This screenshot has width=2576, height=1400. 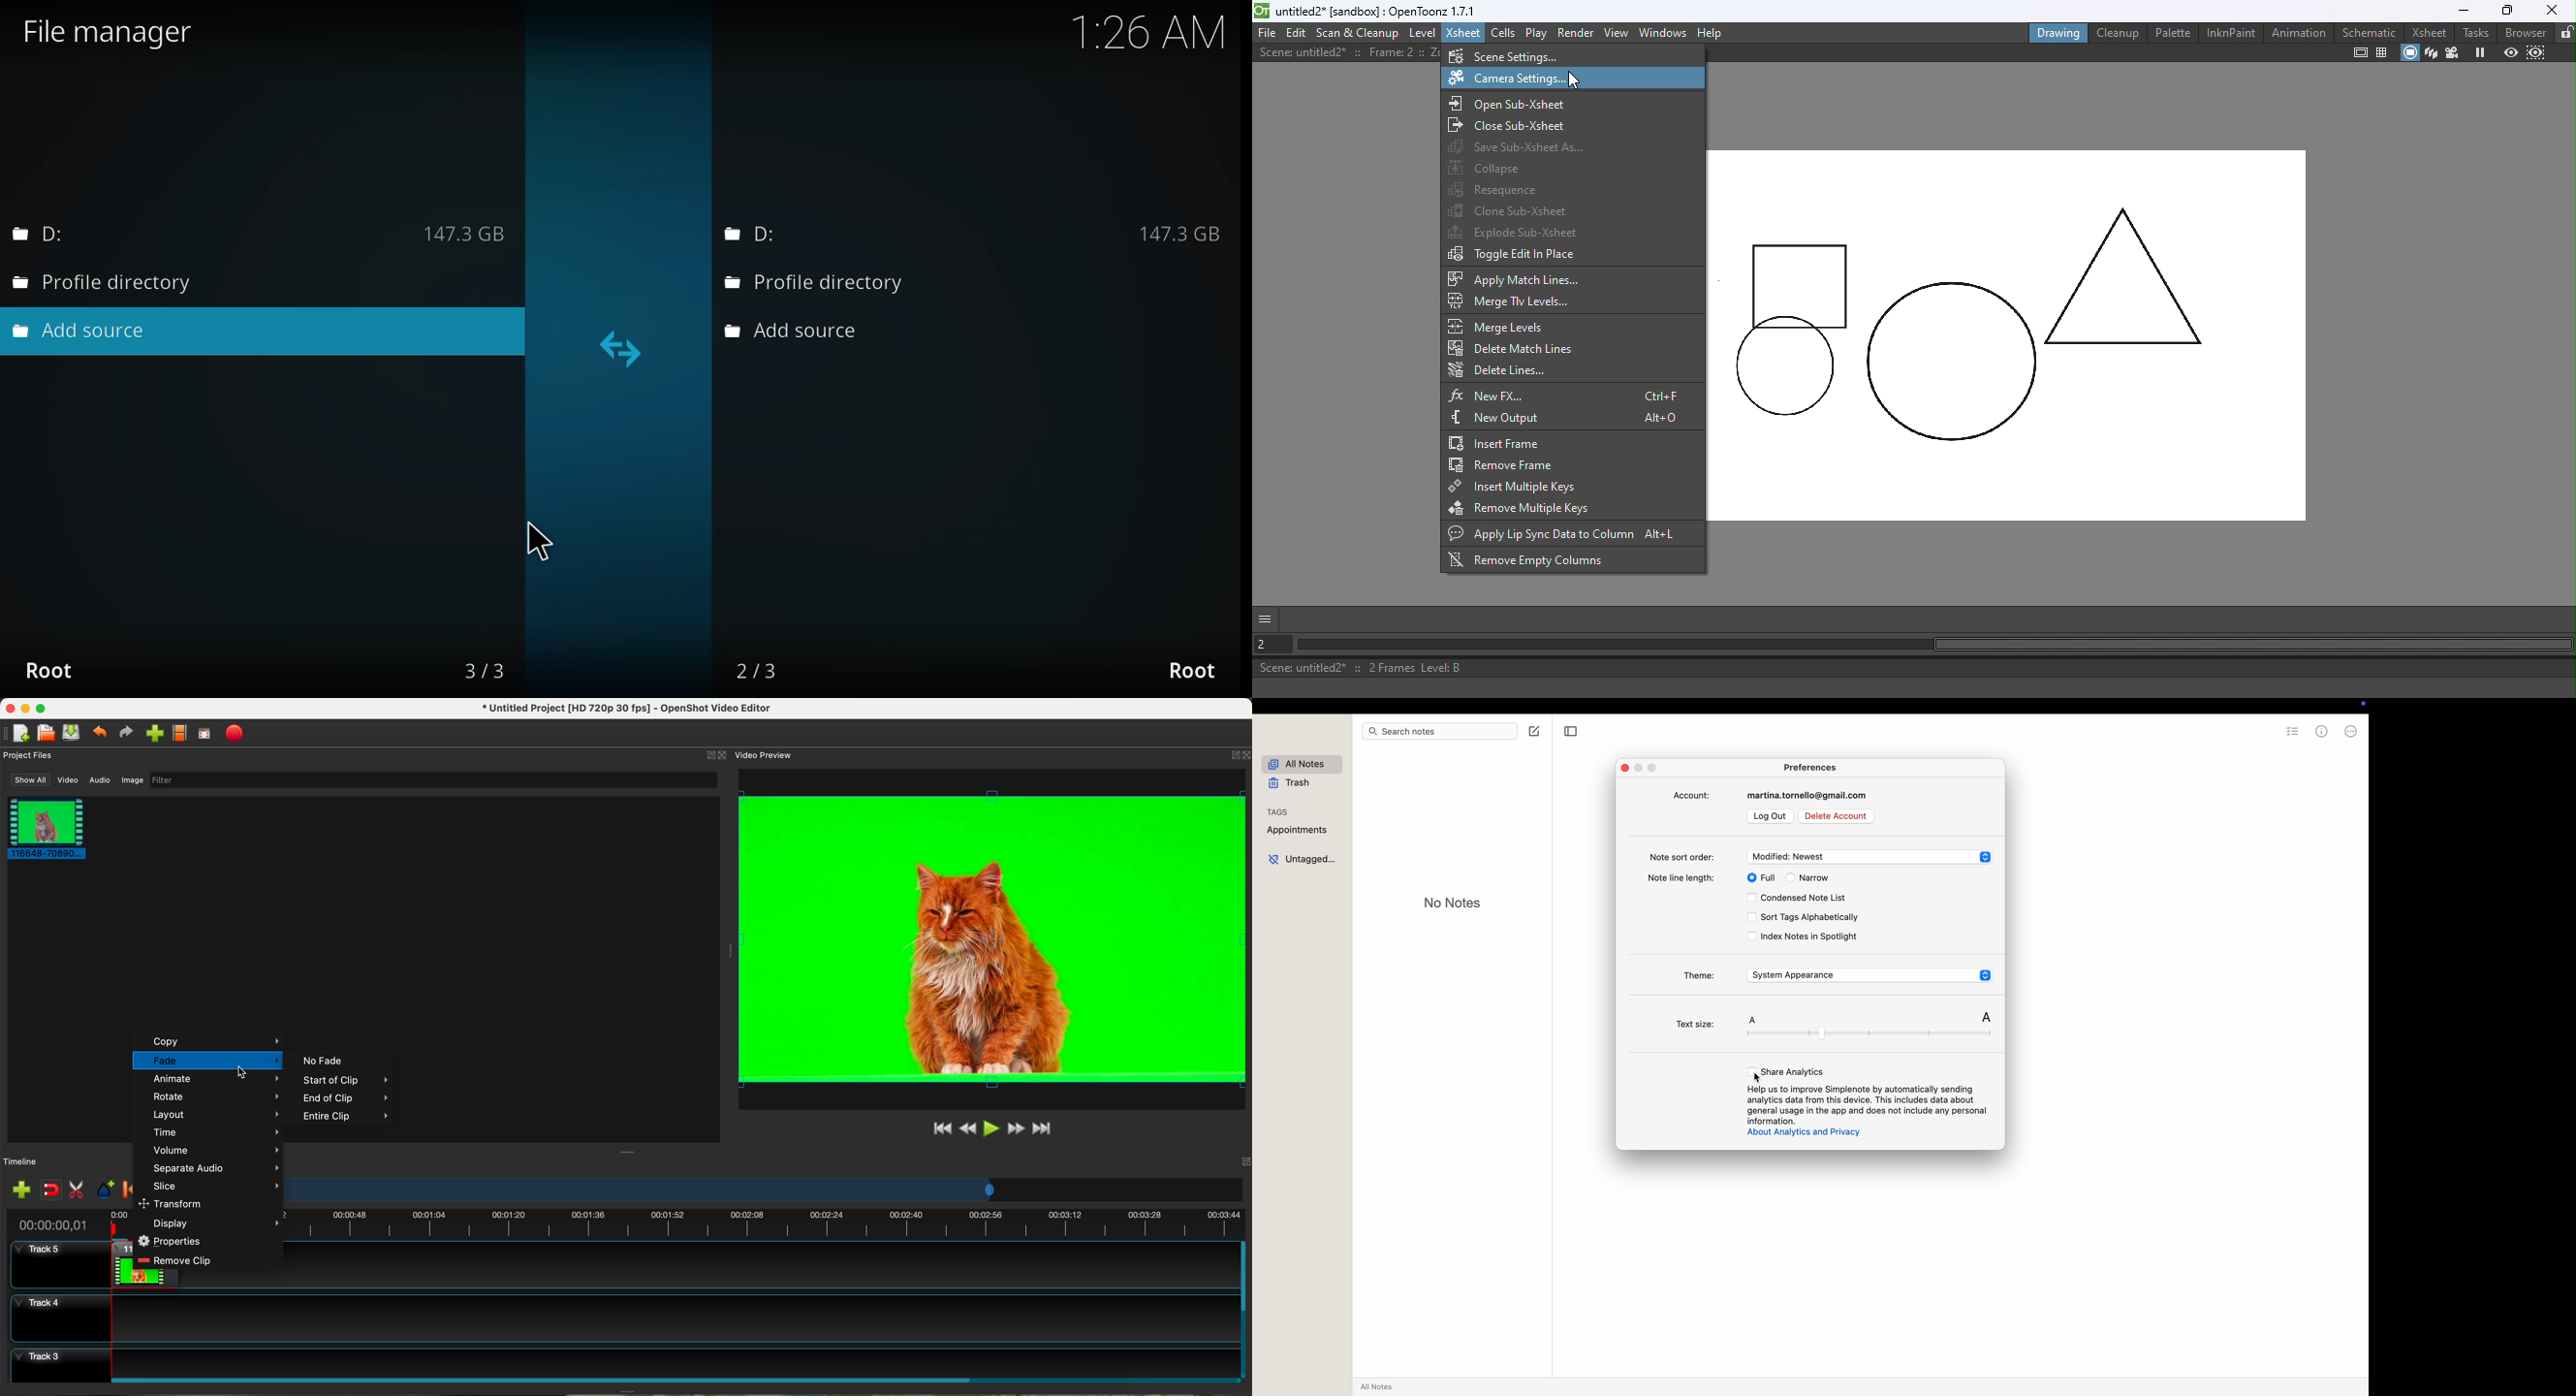 What do you see at coordinates (1573, 79) in the screenshot?
I see `Cursor` at bounding box center [1573, 79].